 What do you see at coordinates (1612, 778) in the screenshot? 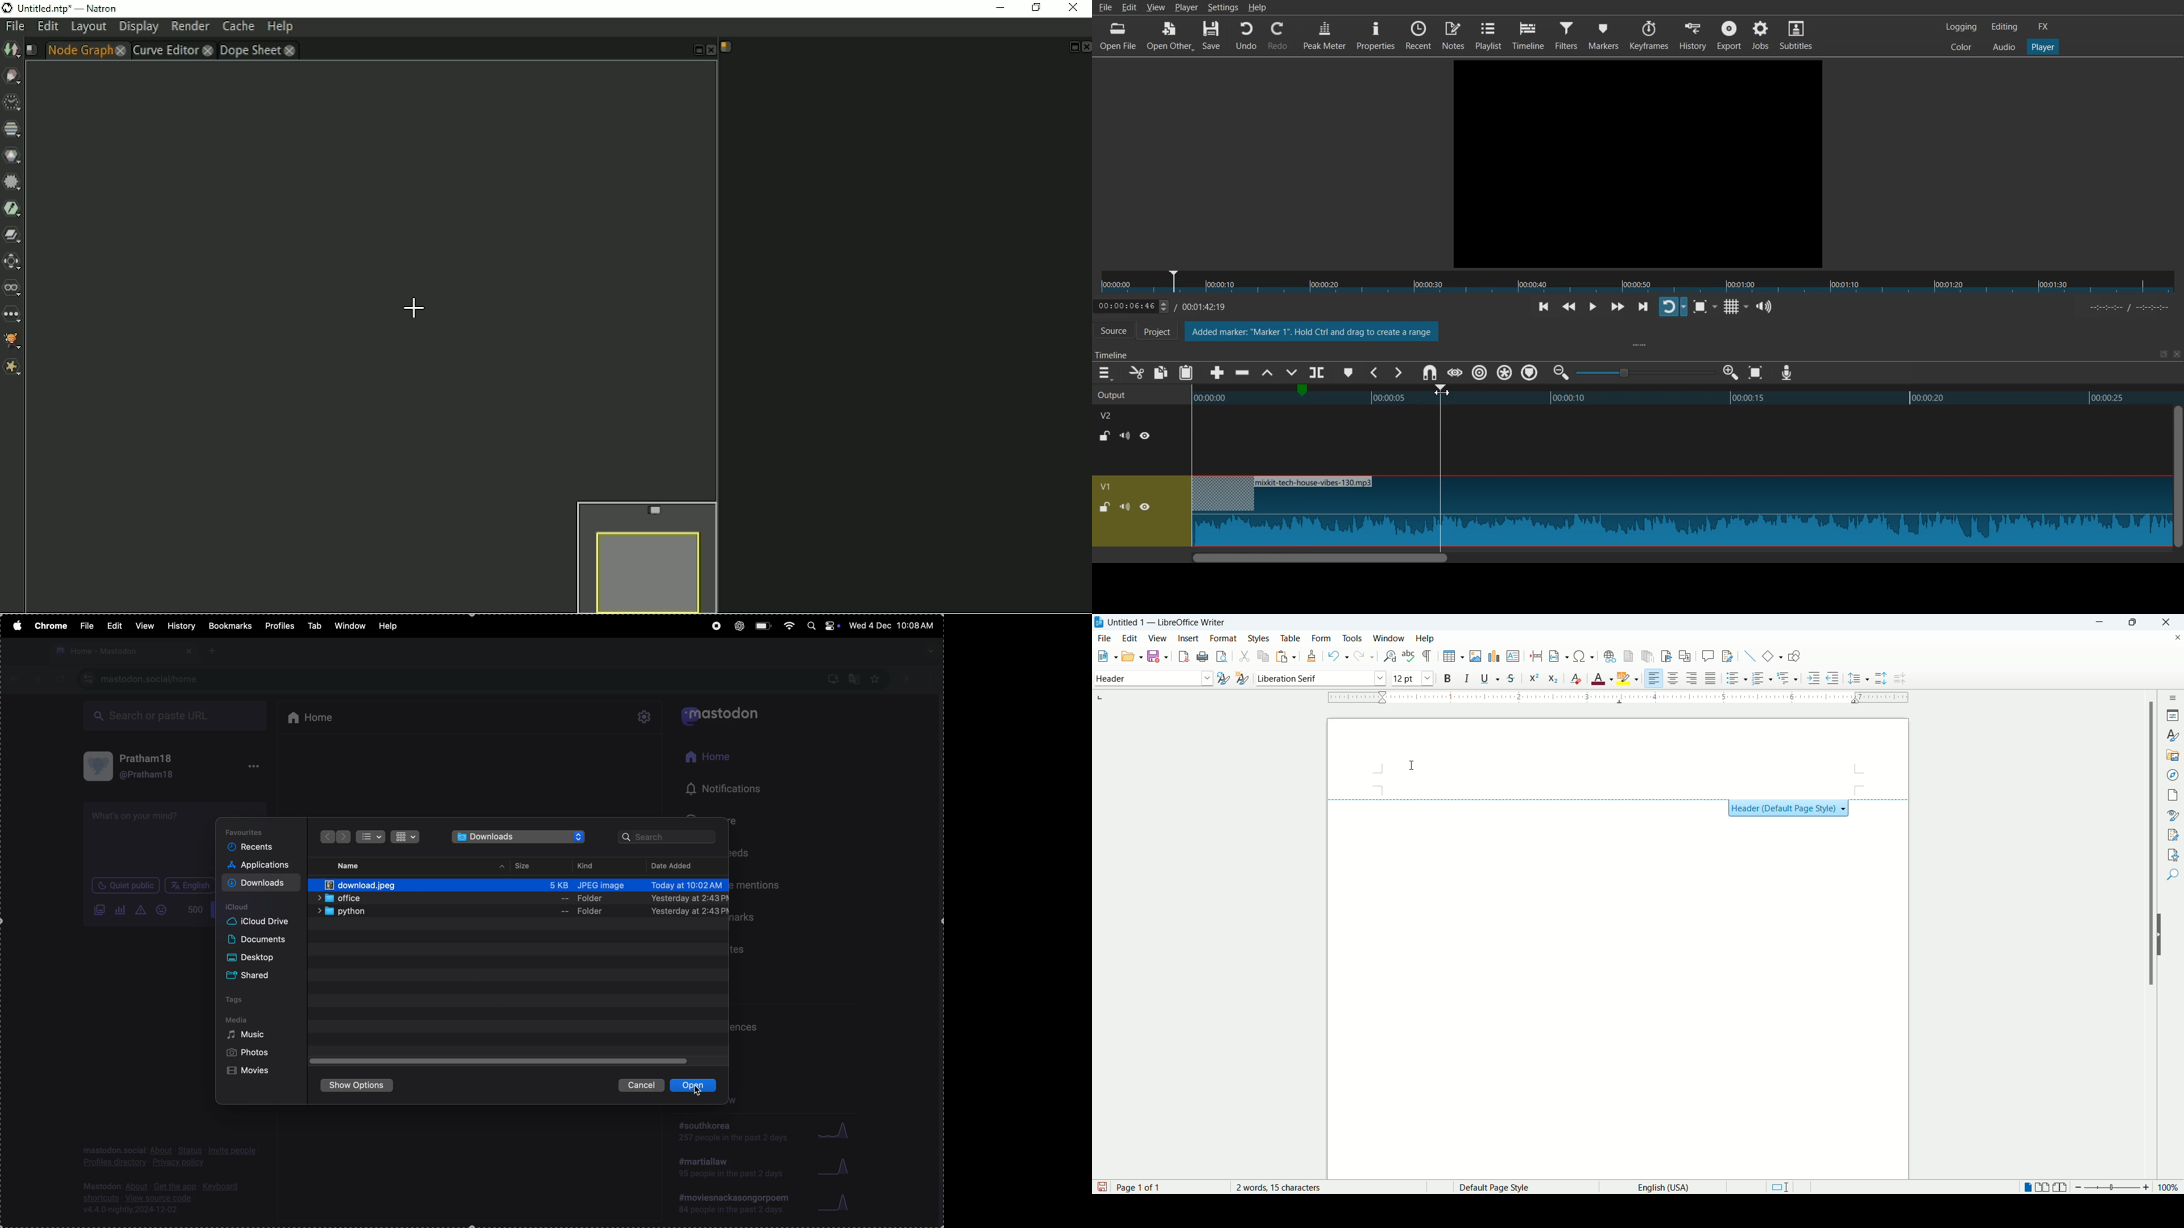
I see `header section` at bounding box center [1612, 778].